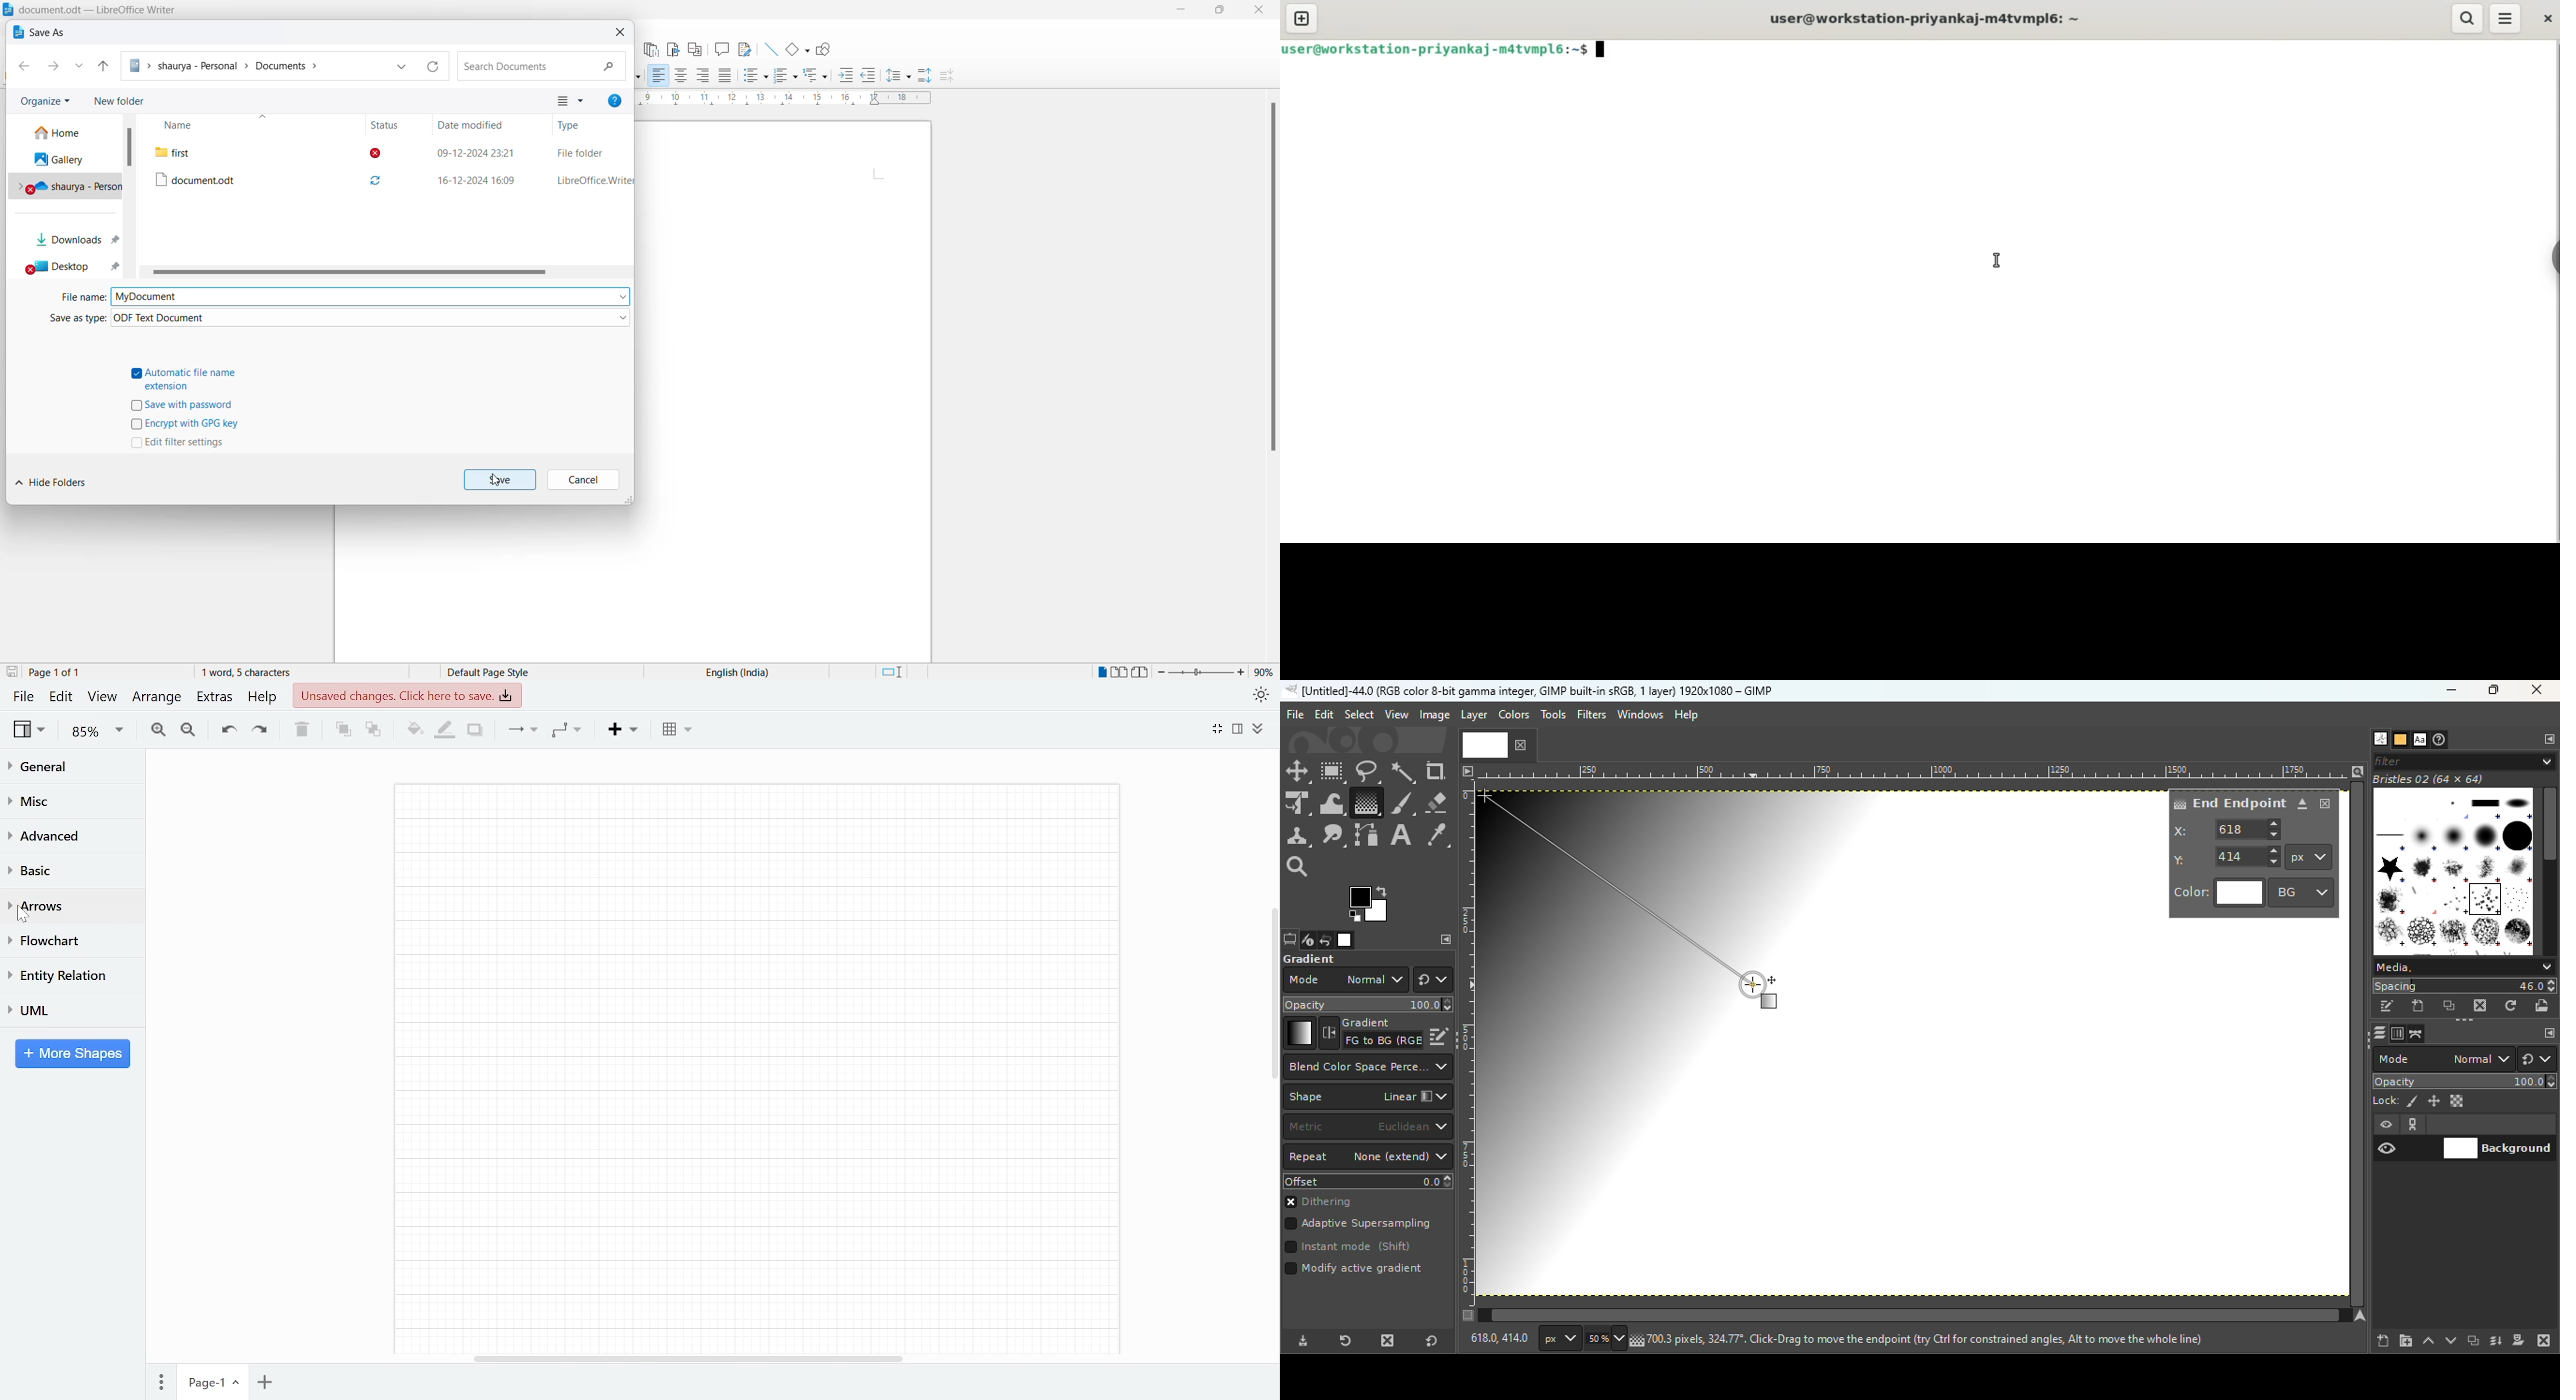  I want to click on Arrows, so click(45, 907).